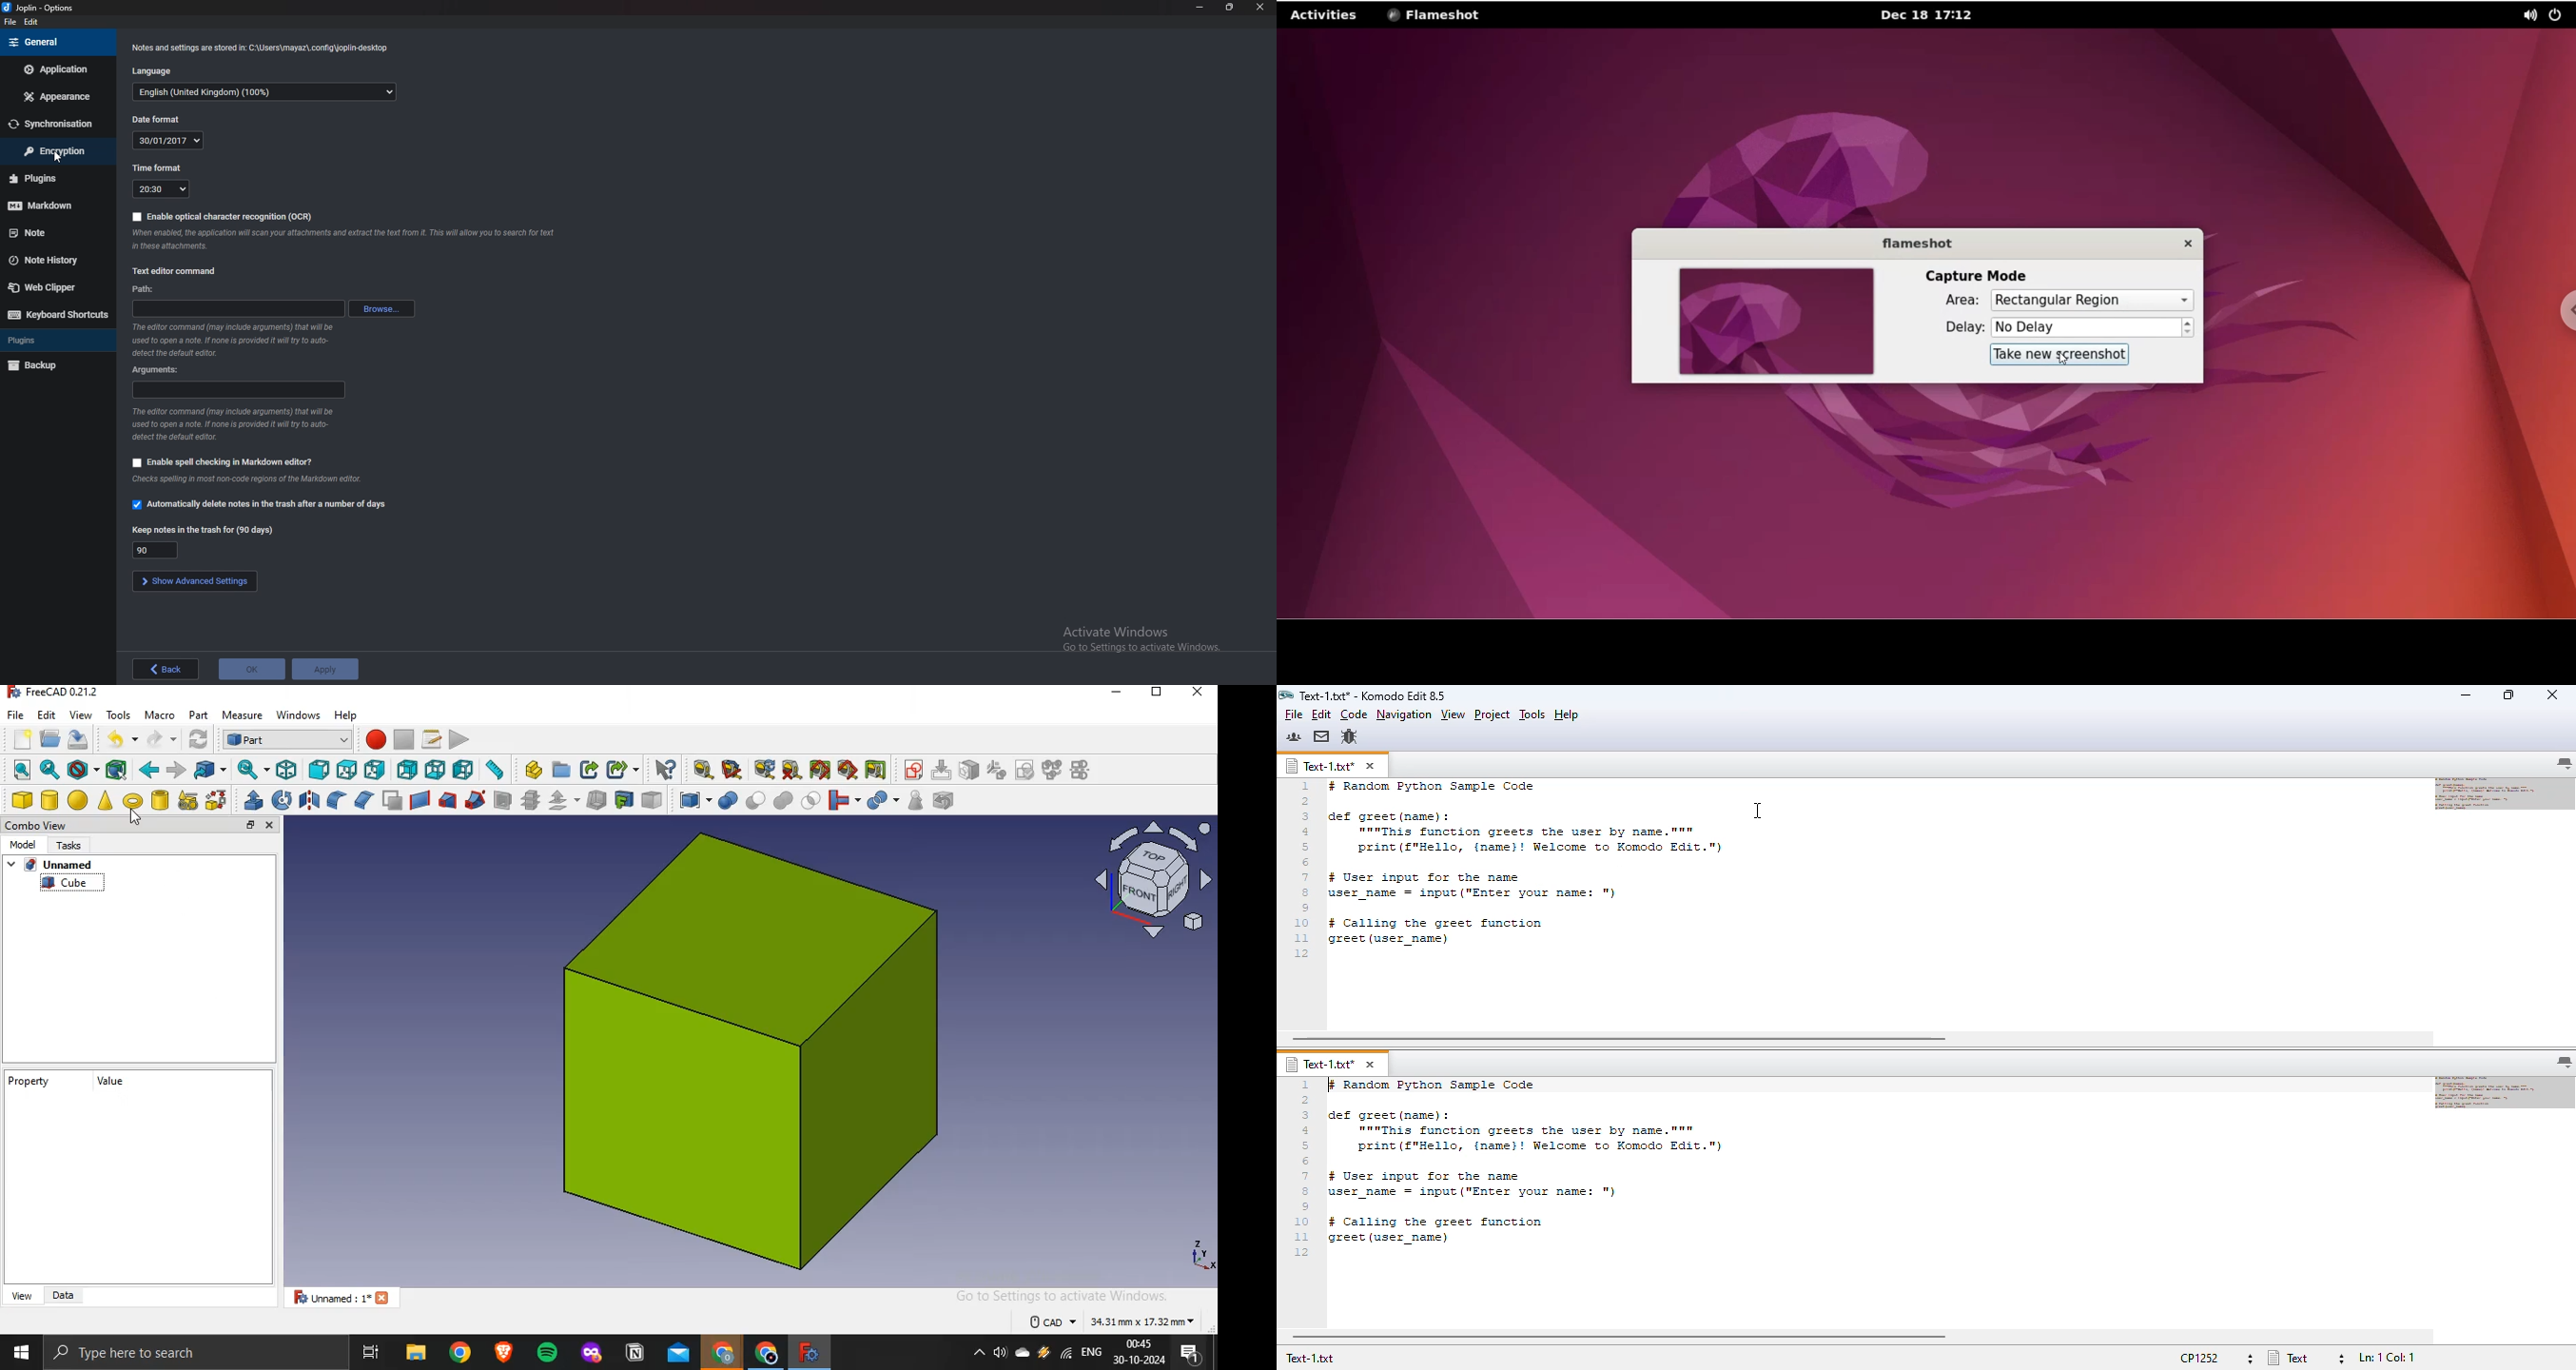  I want to click on edit, so click(34, 21).